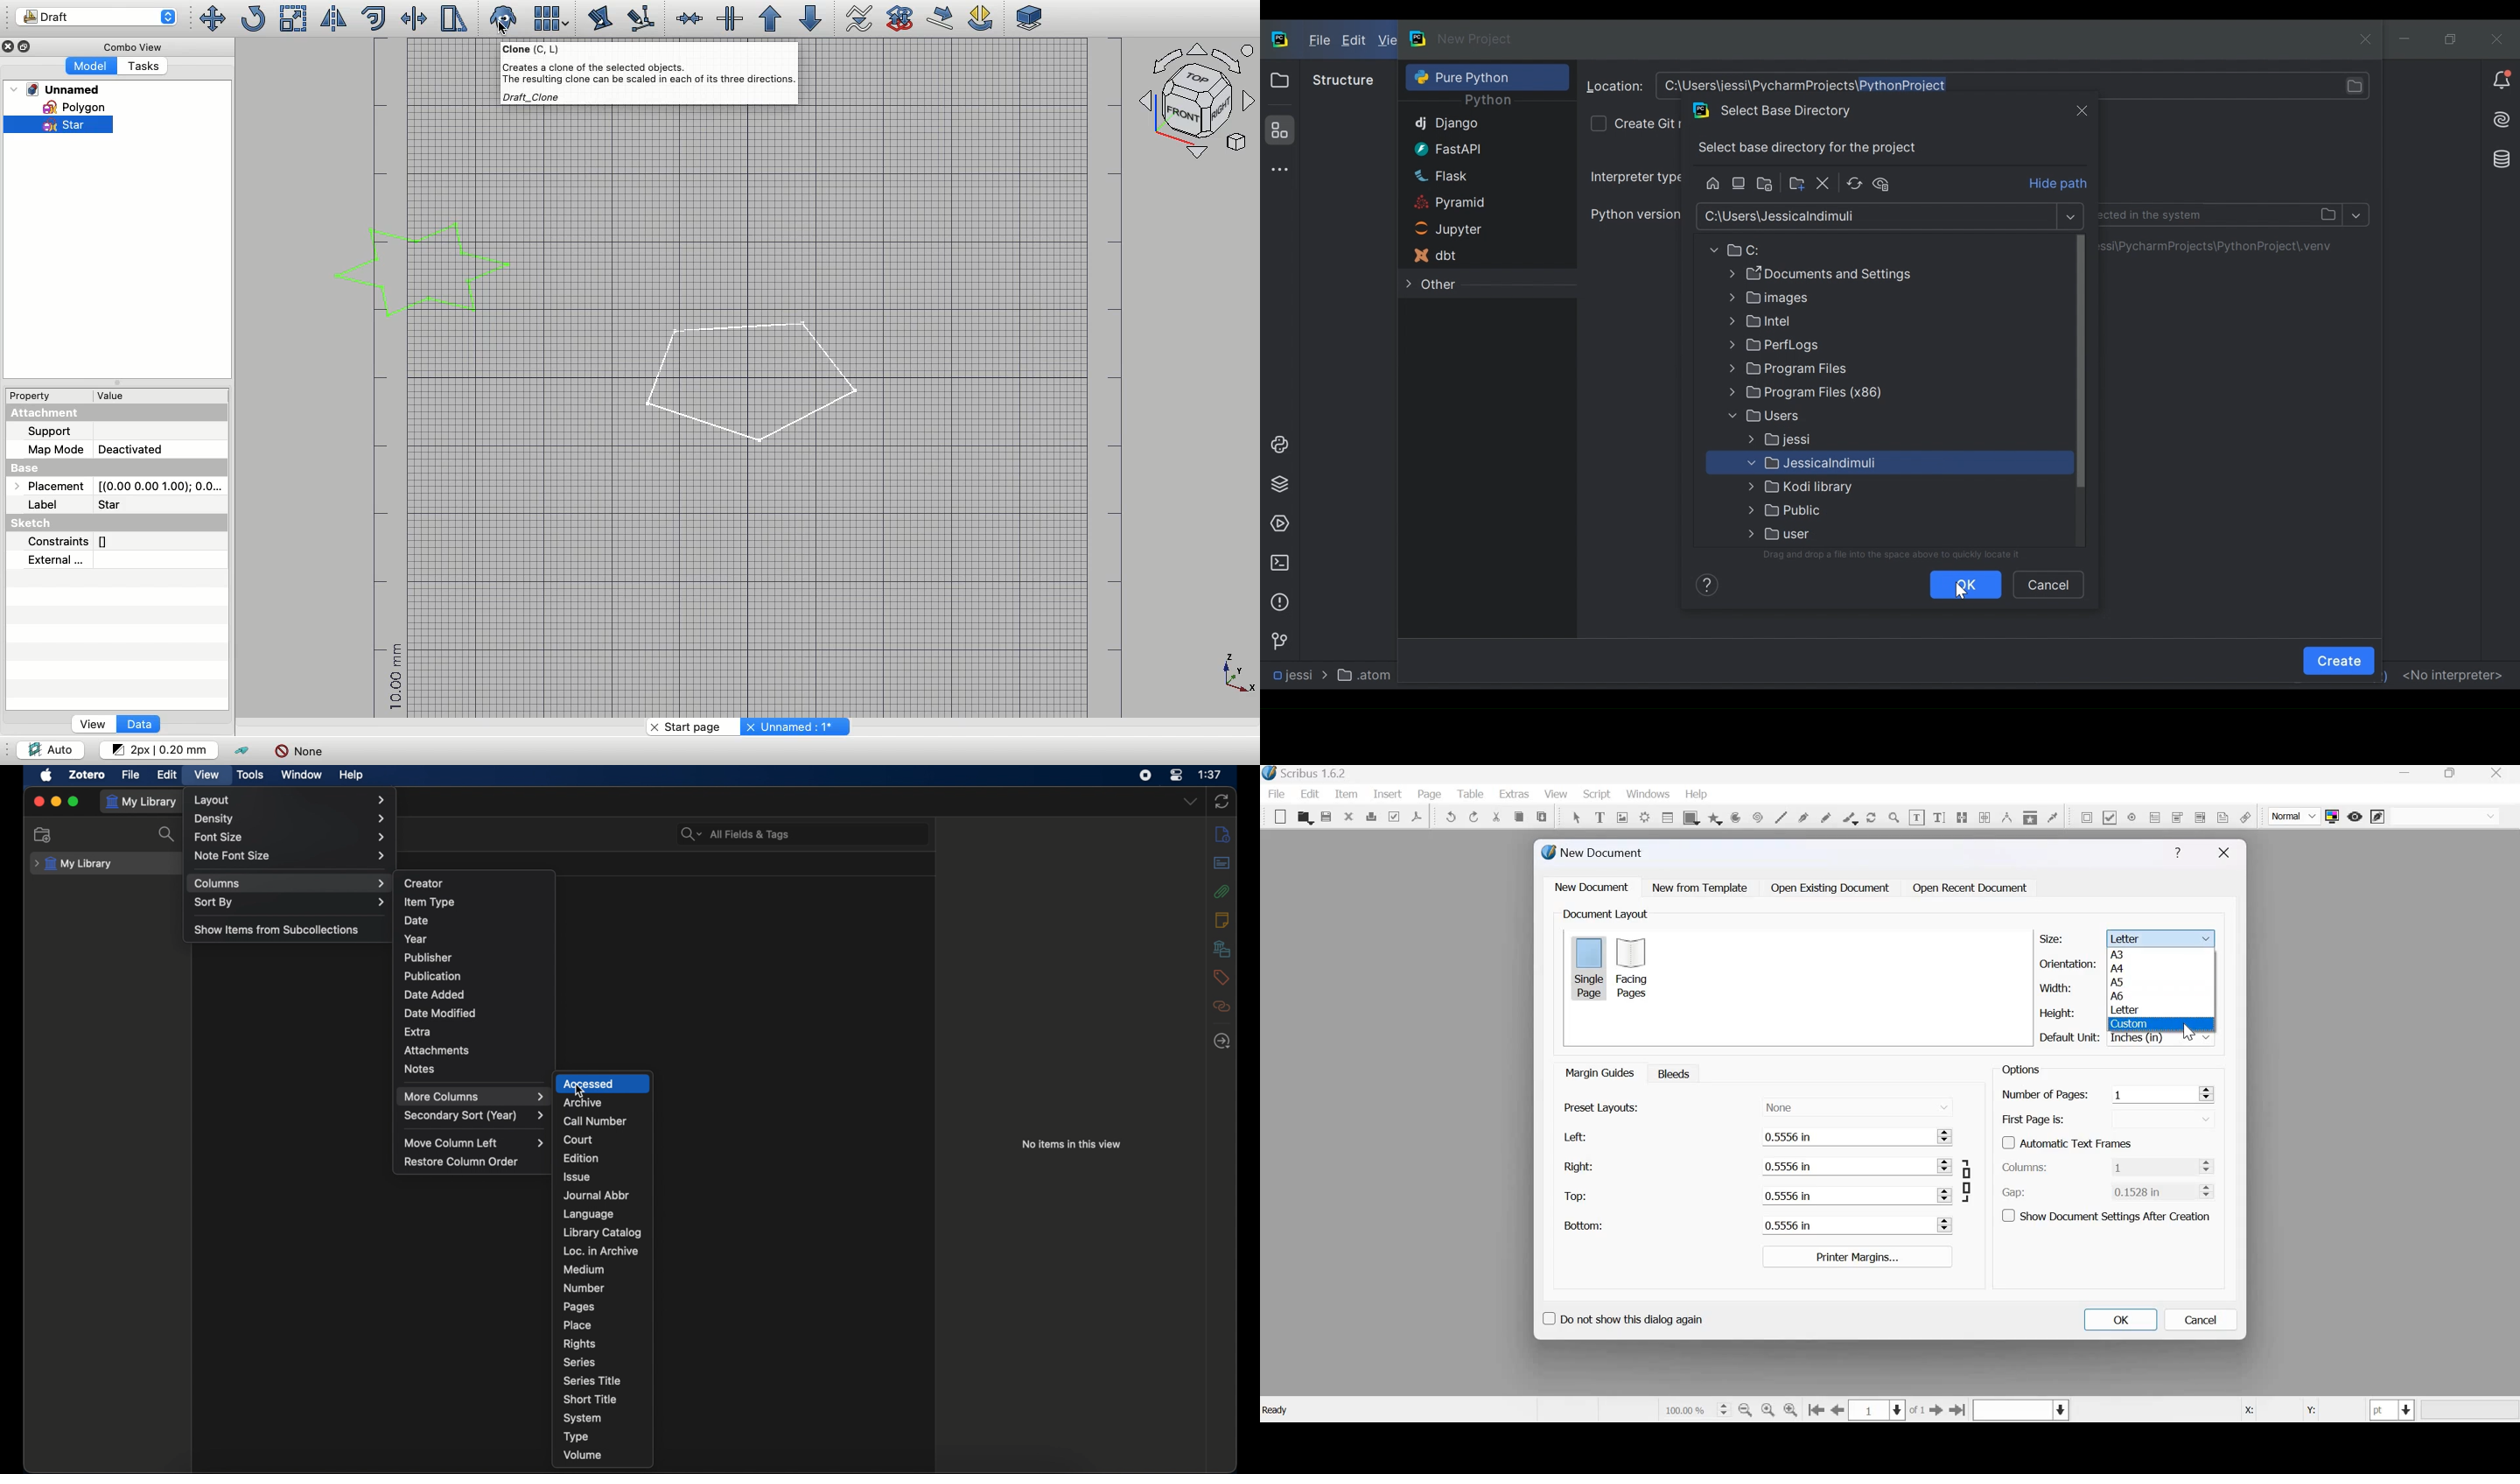 The height and width of the screenshot is (1484, 2520). What do you see at coordinates (583, 1270) in the screenshot?
I see `medium` at bounding box center [583, 1270].